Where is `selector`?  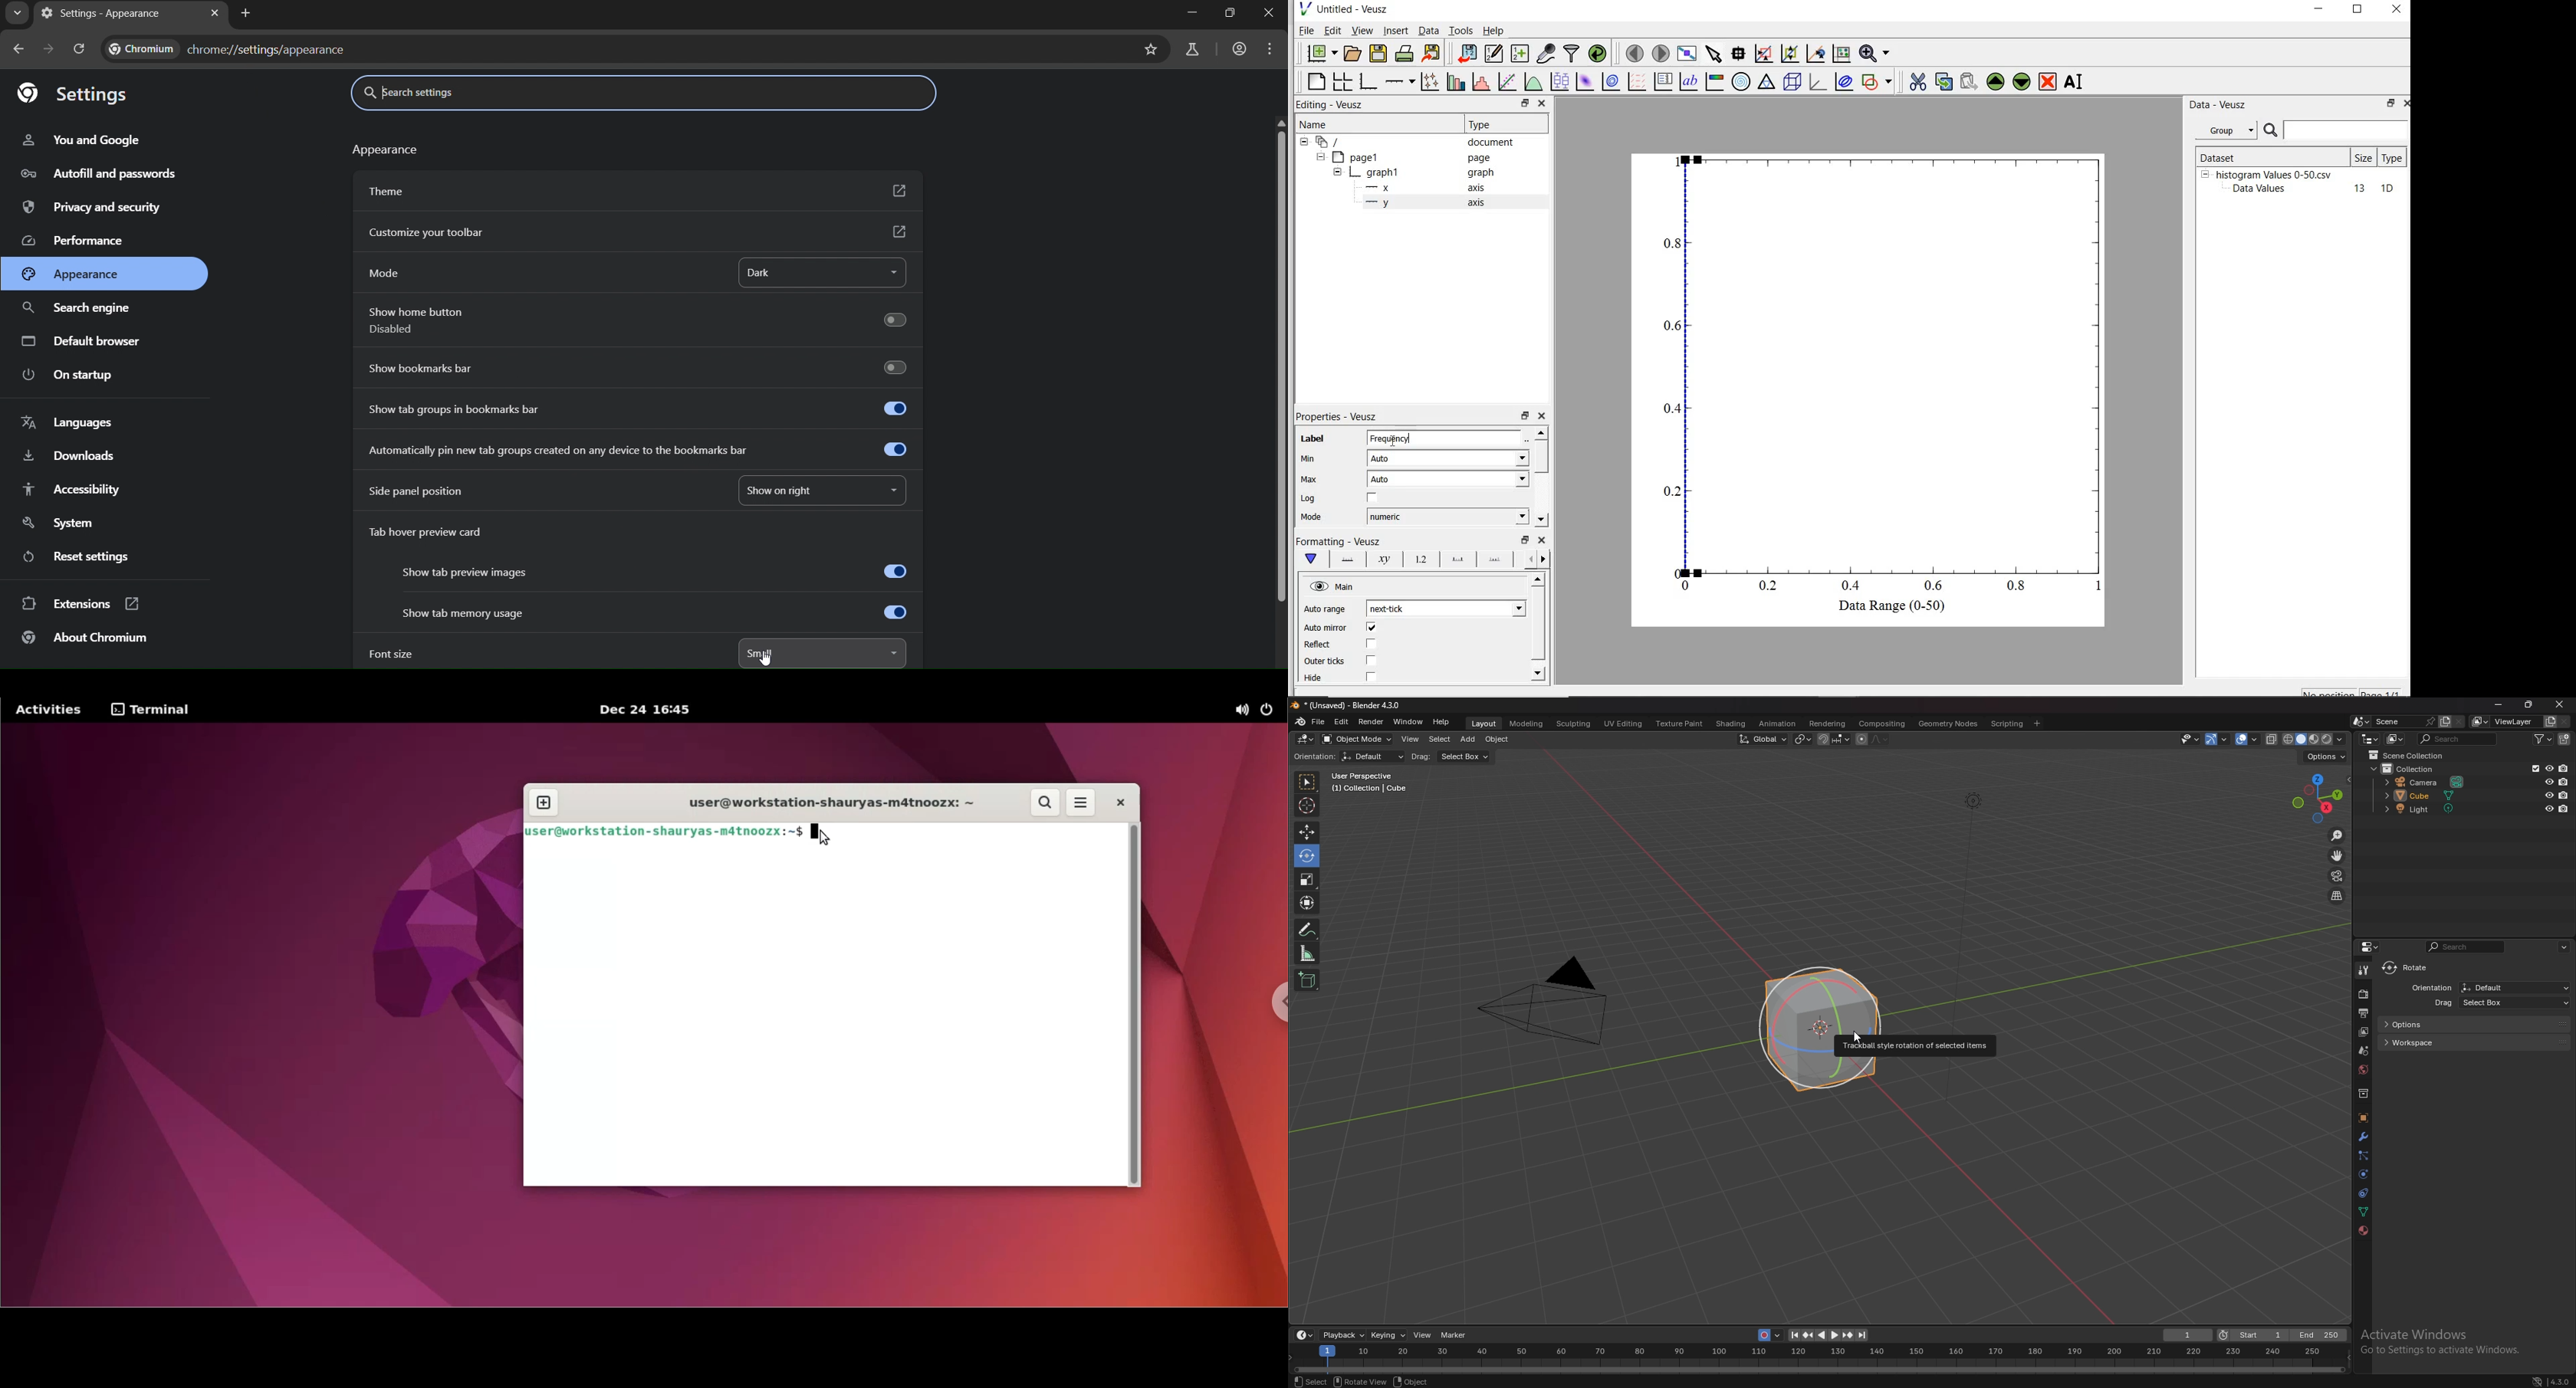
selector is located at coordinates (1307, 783).